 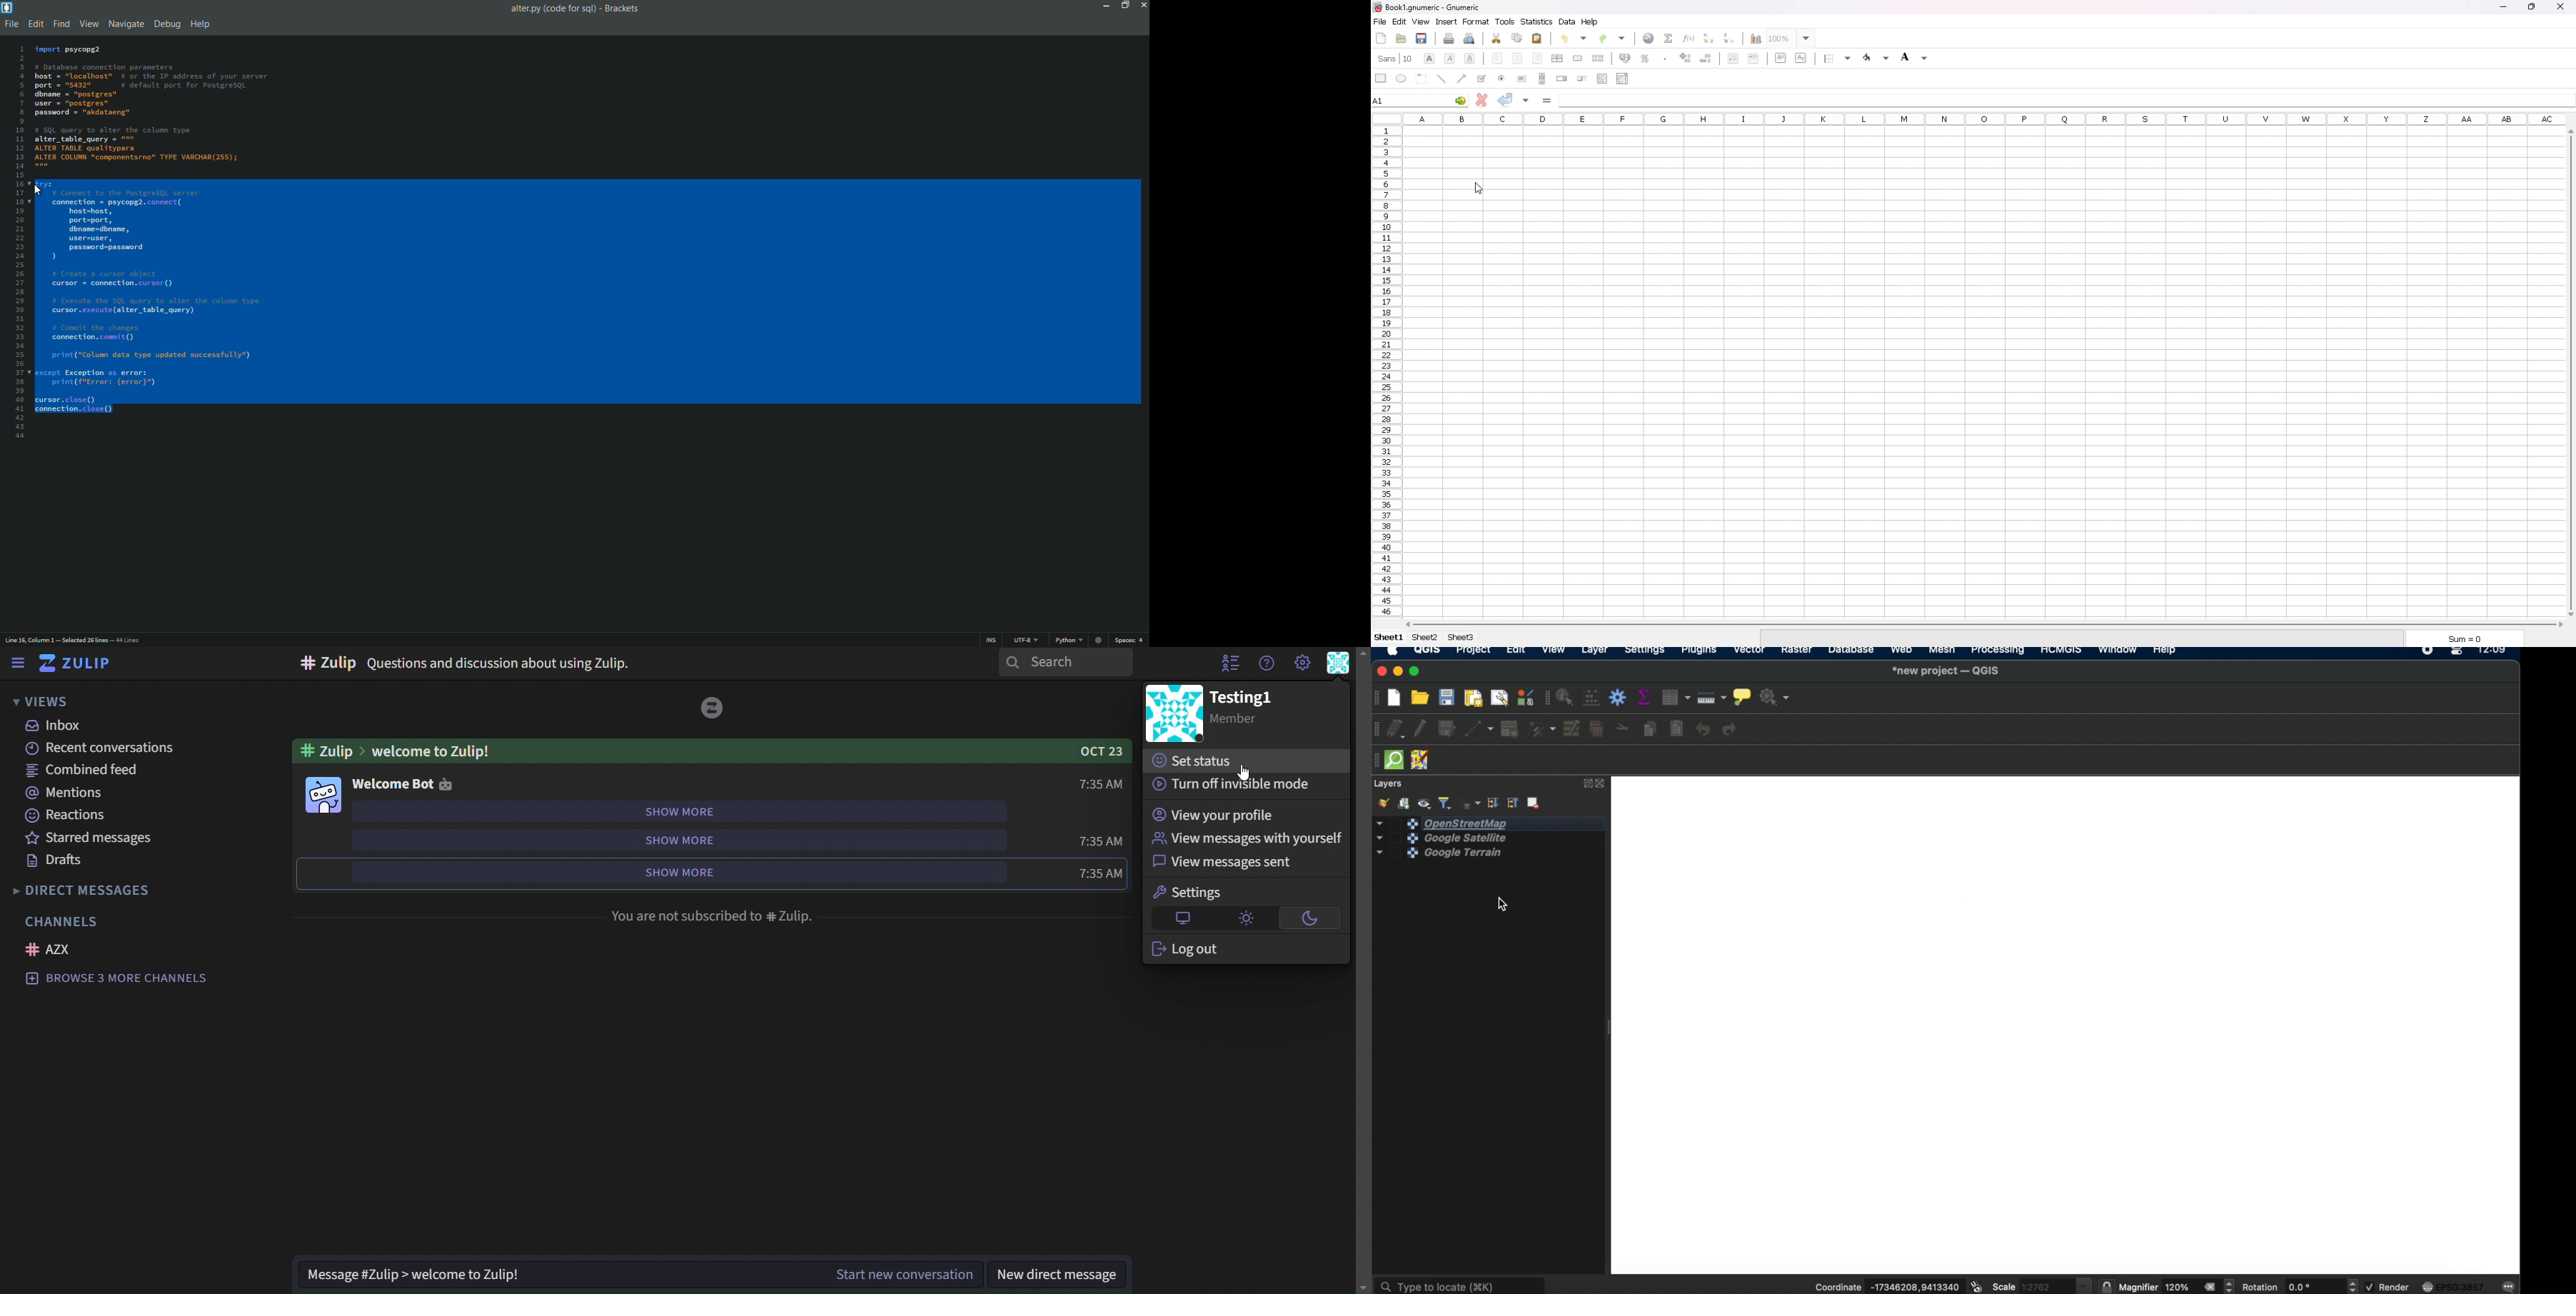 What do you see at coordinates (1234, 785) in the screenshot?
I see `turn off invisble mode` at bounding box center [1234, 785].